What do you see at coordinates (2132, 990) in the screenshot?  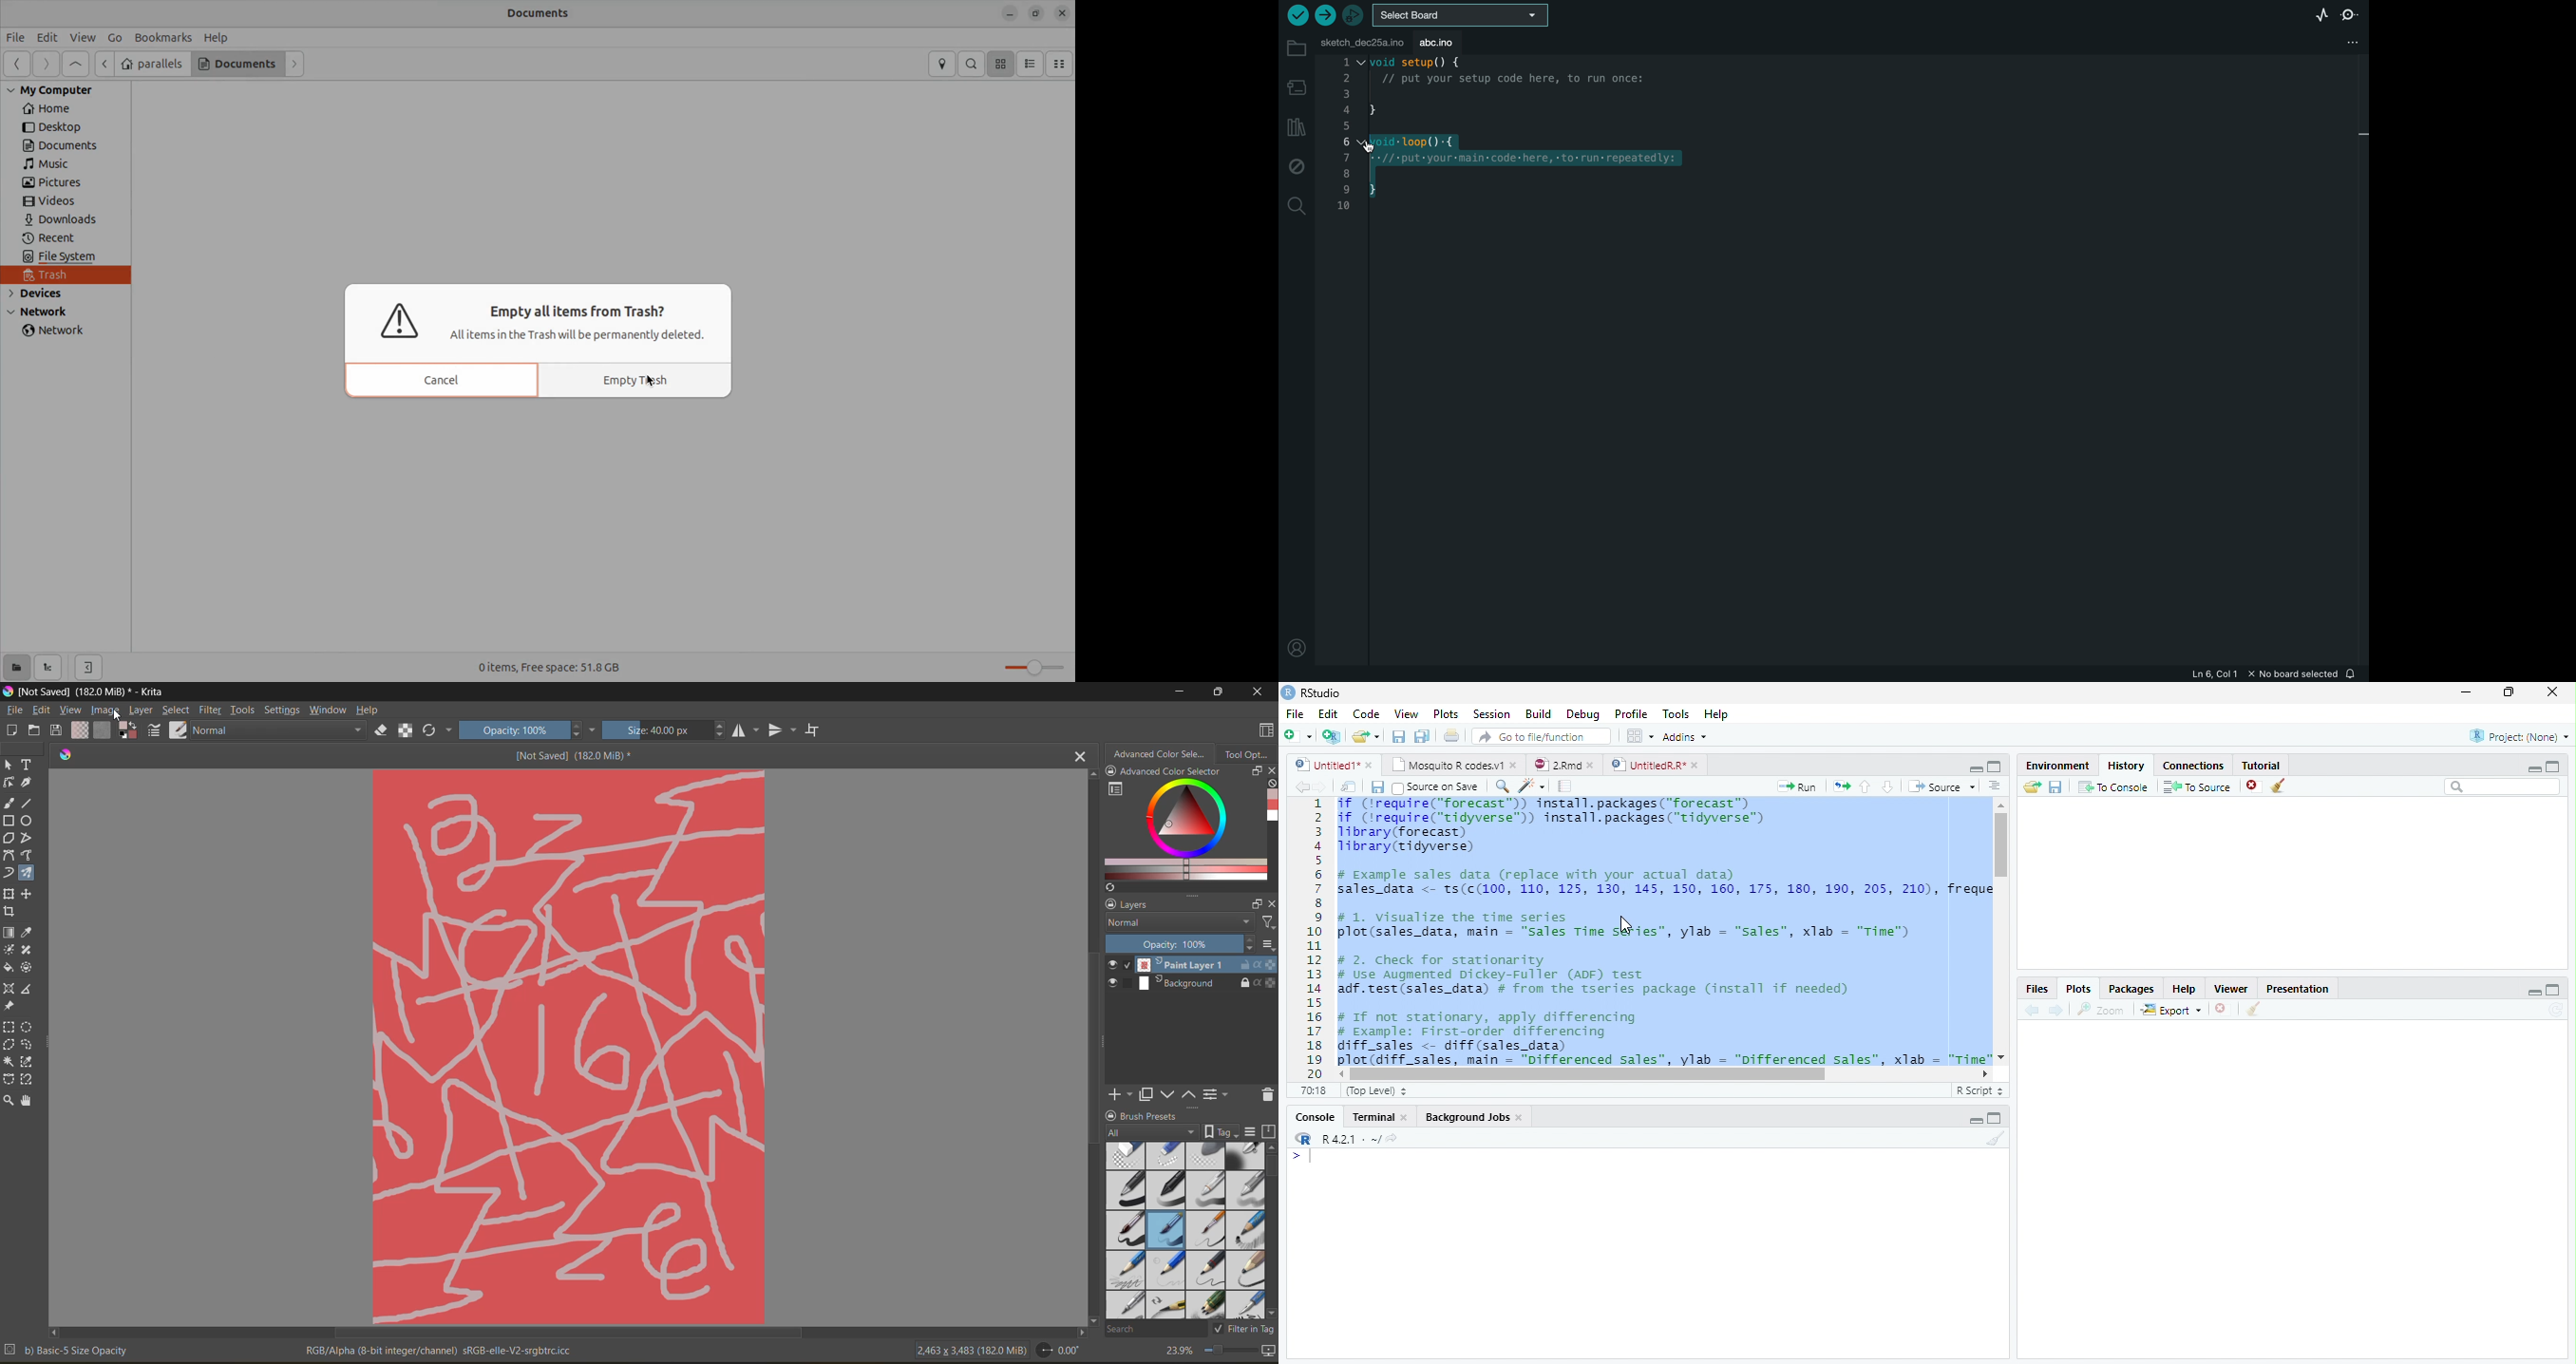 I see `Packages` at bounding box center [2132, 990].